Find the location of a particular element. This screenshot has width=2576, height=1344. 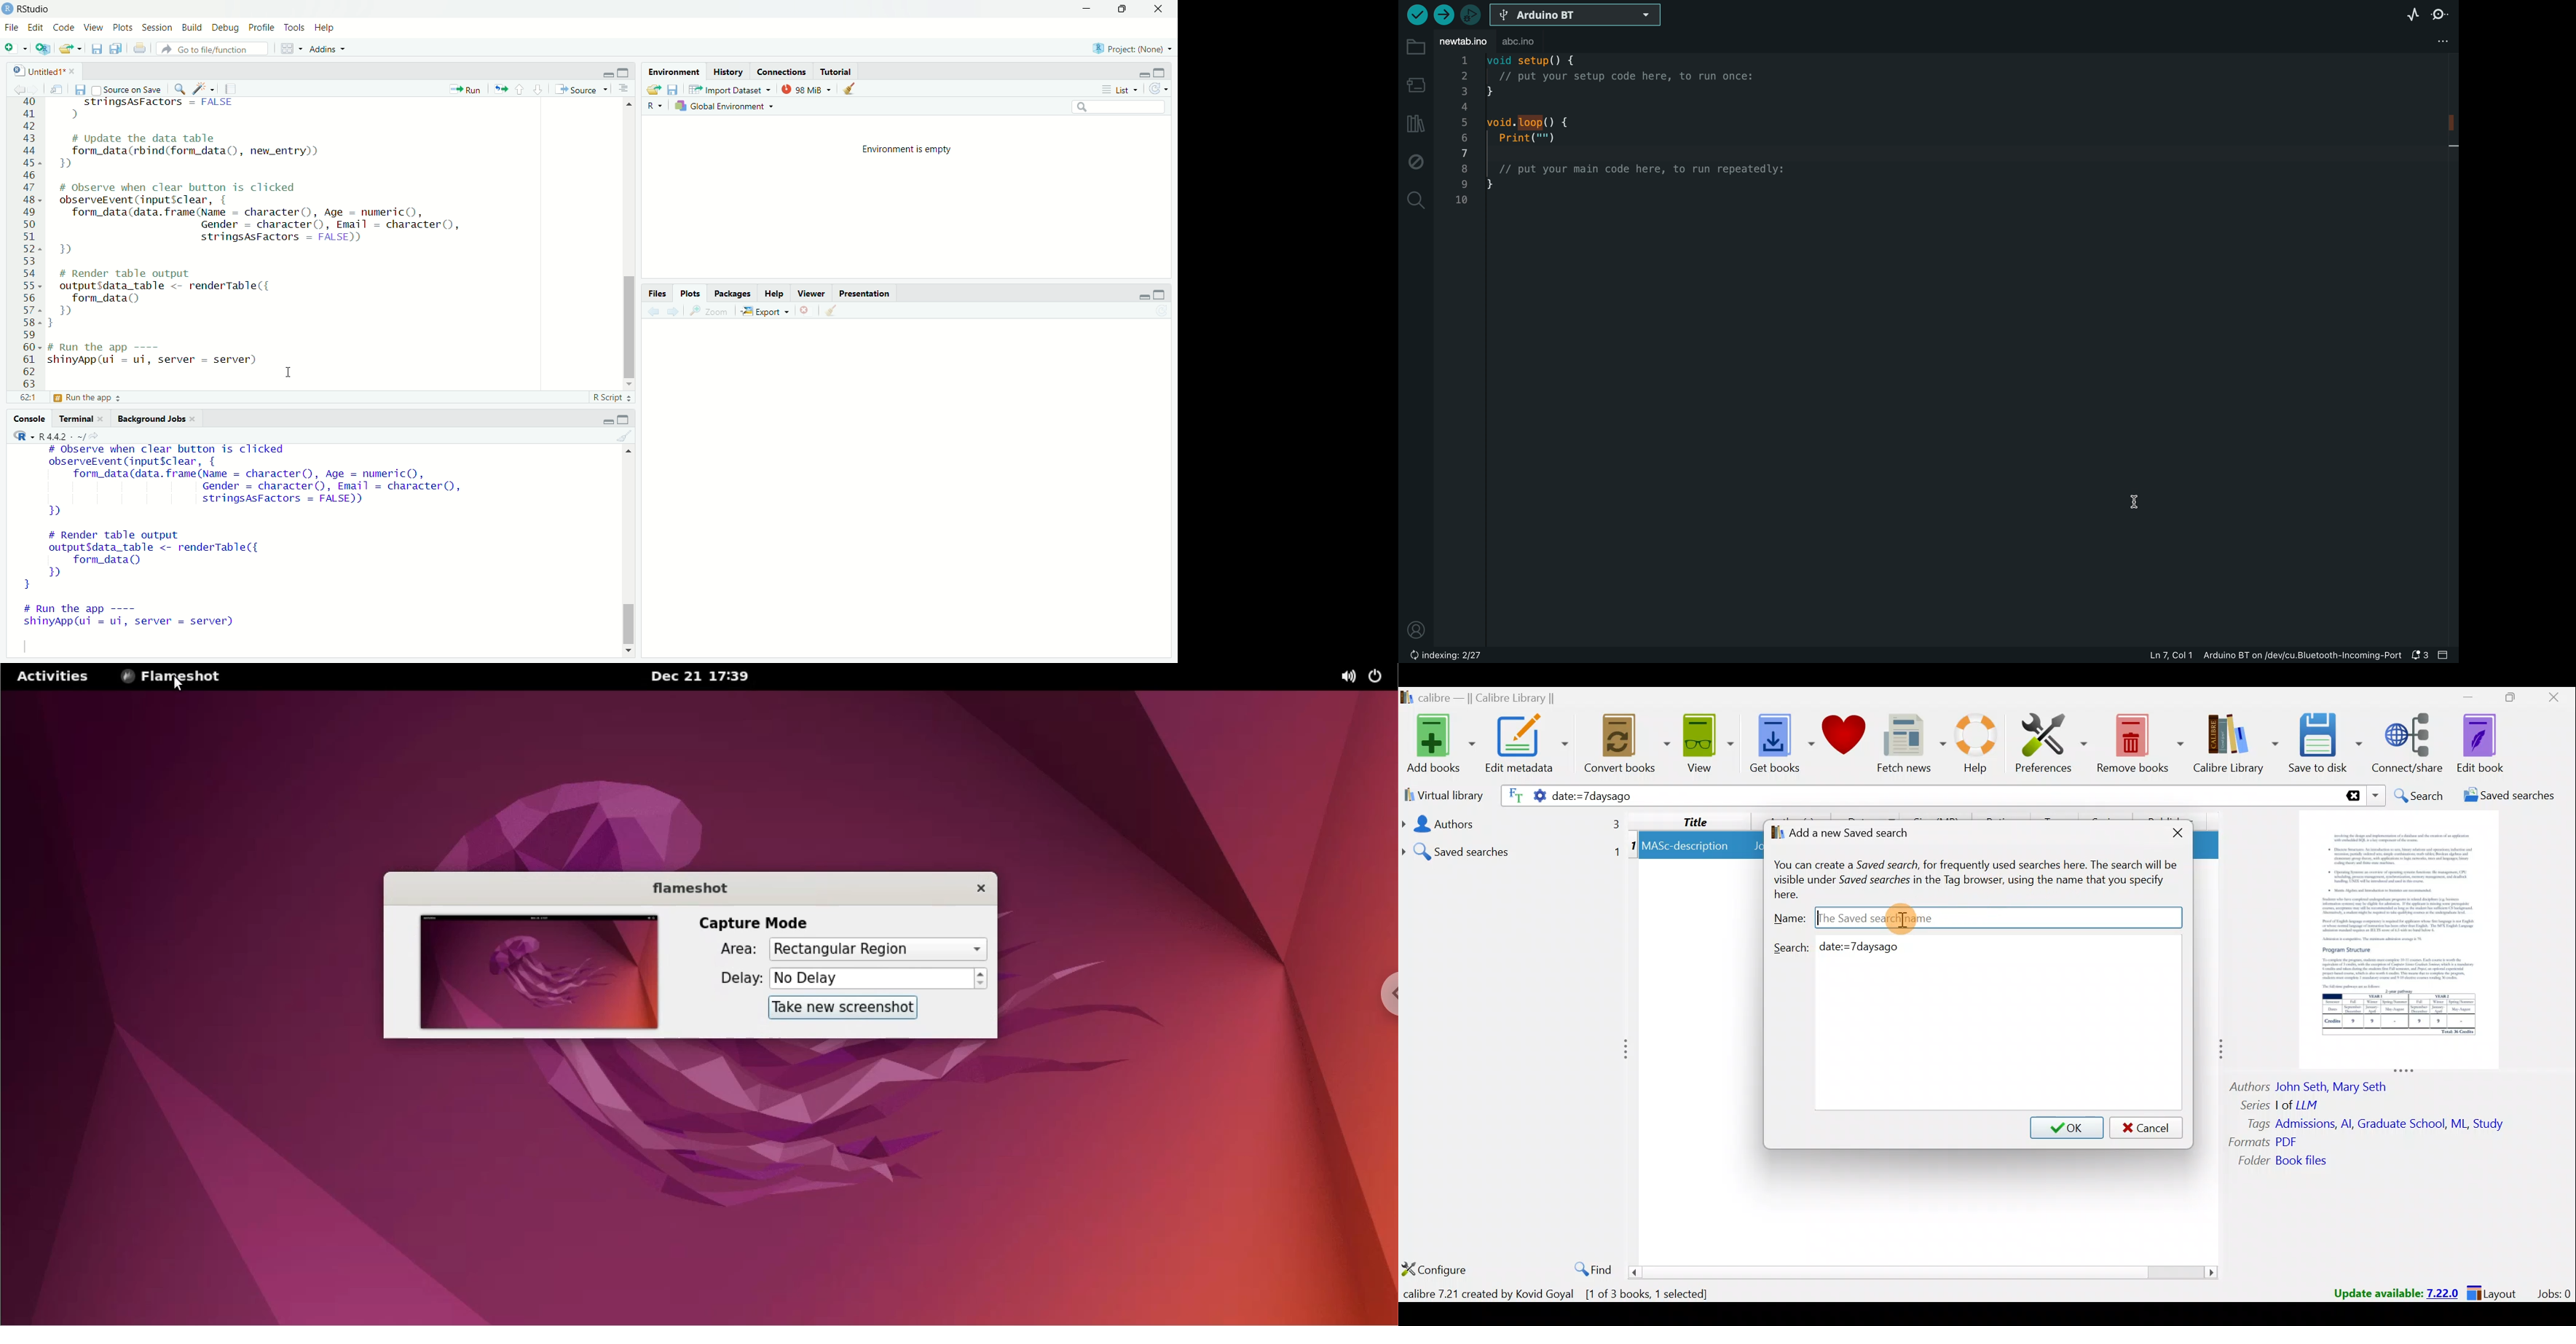

view a larger version of the plot in new window is located at coordinates (709, 311).